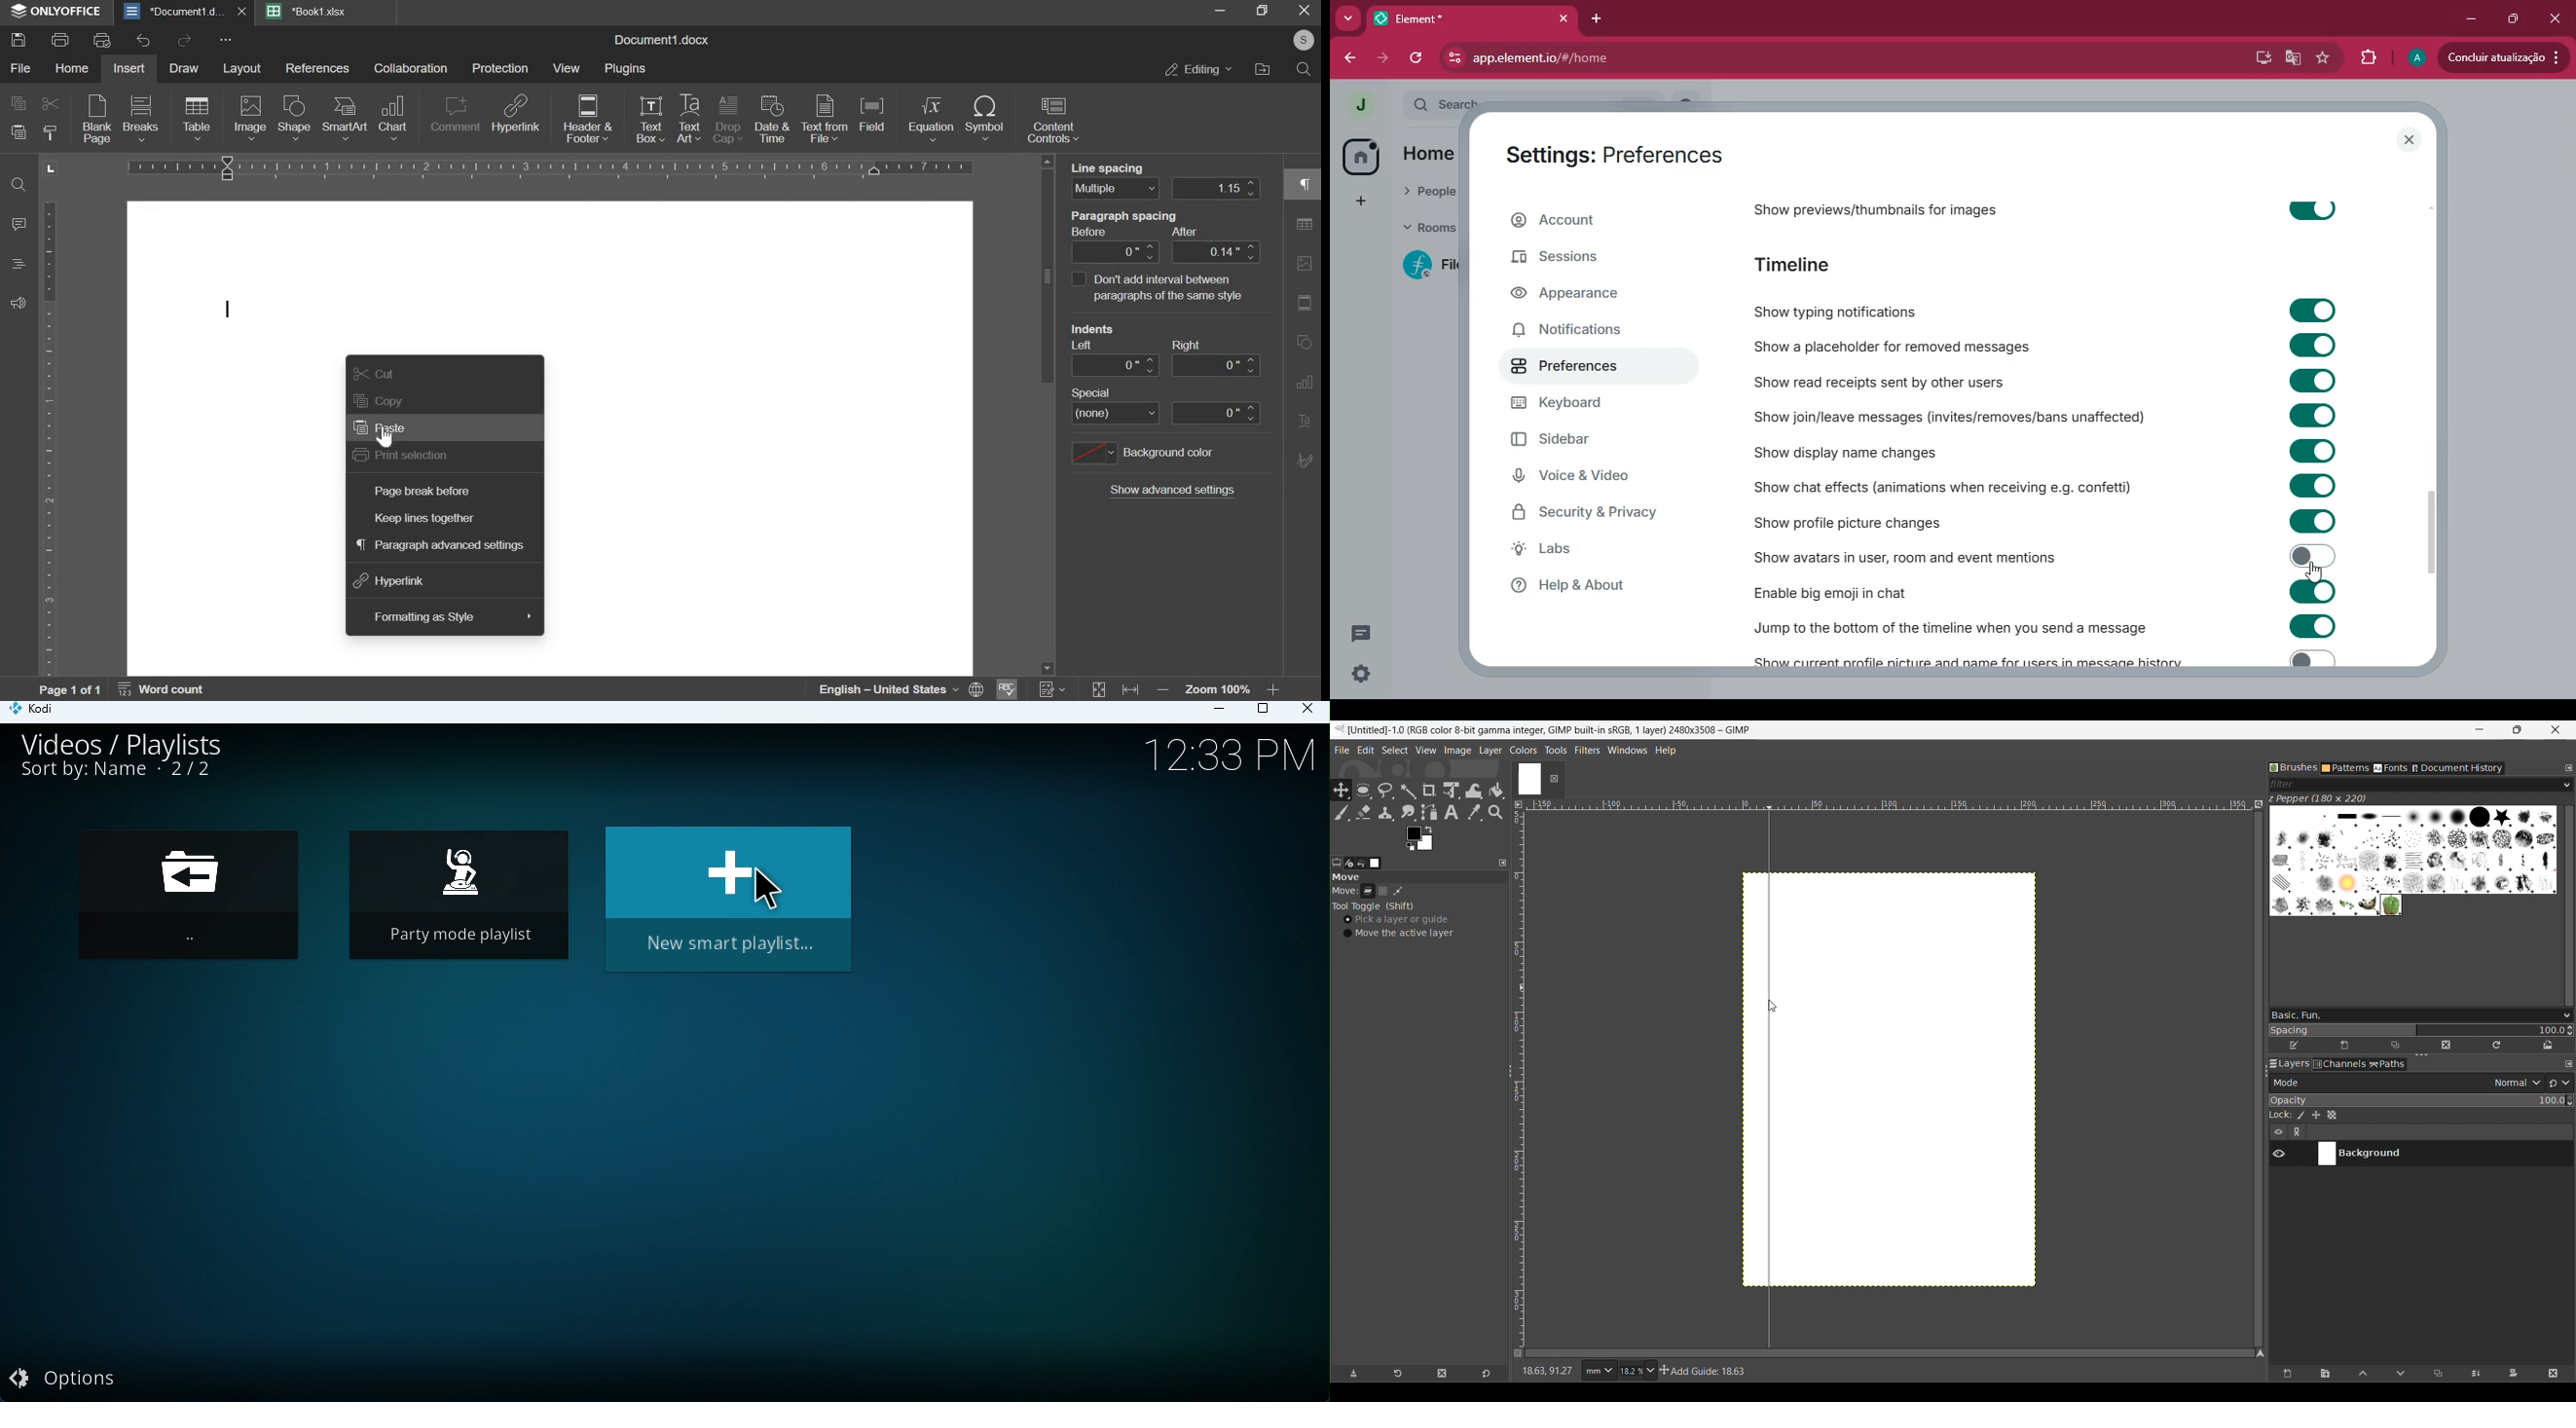  Describe the element at coordinates (186, 10) in the screenshot. I see `document` at that location.